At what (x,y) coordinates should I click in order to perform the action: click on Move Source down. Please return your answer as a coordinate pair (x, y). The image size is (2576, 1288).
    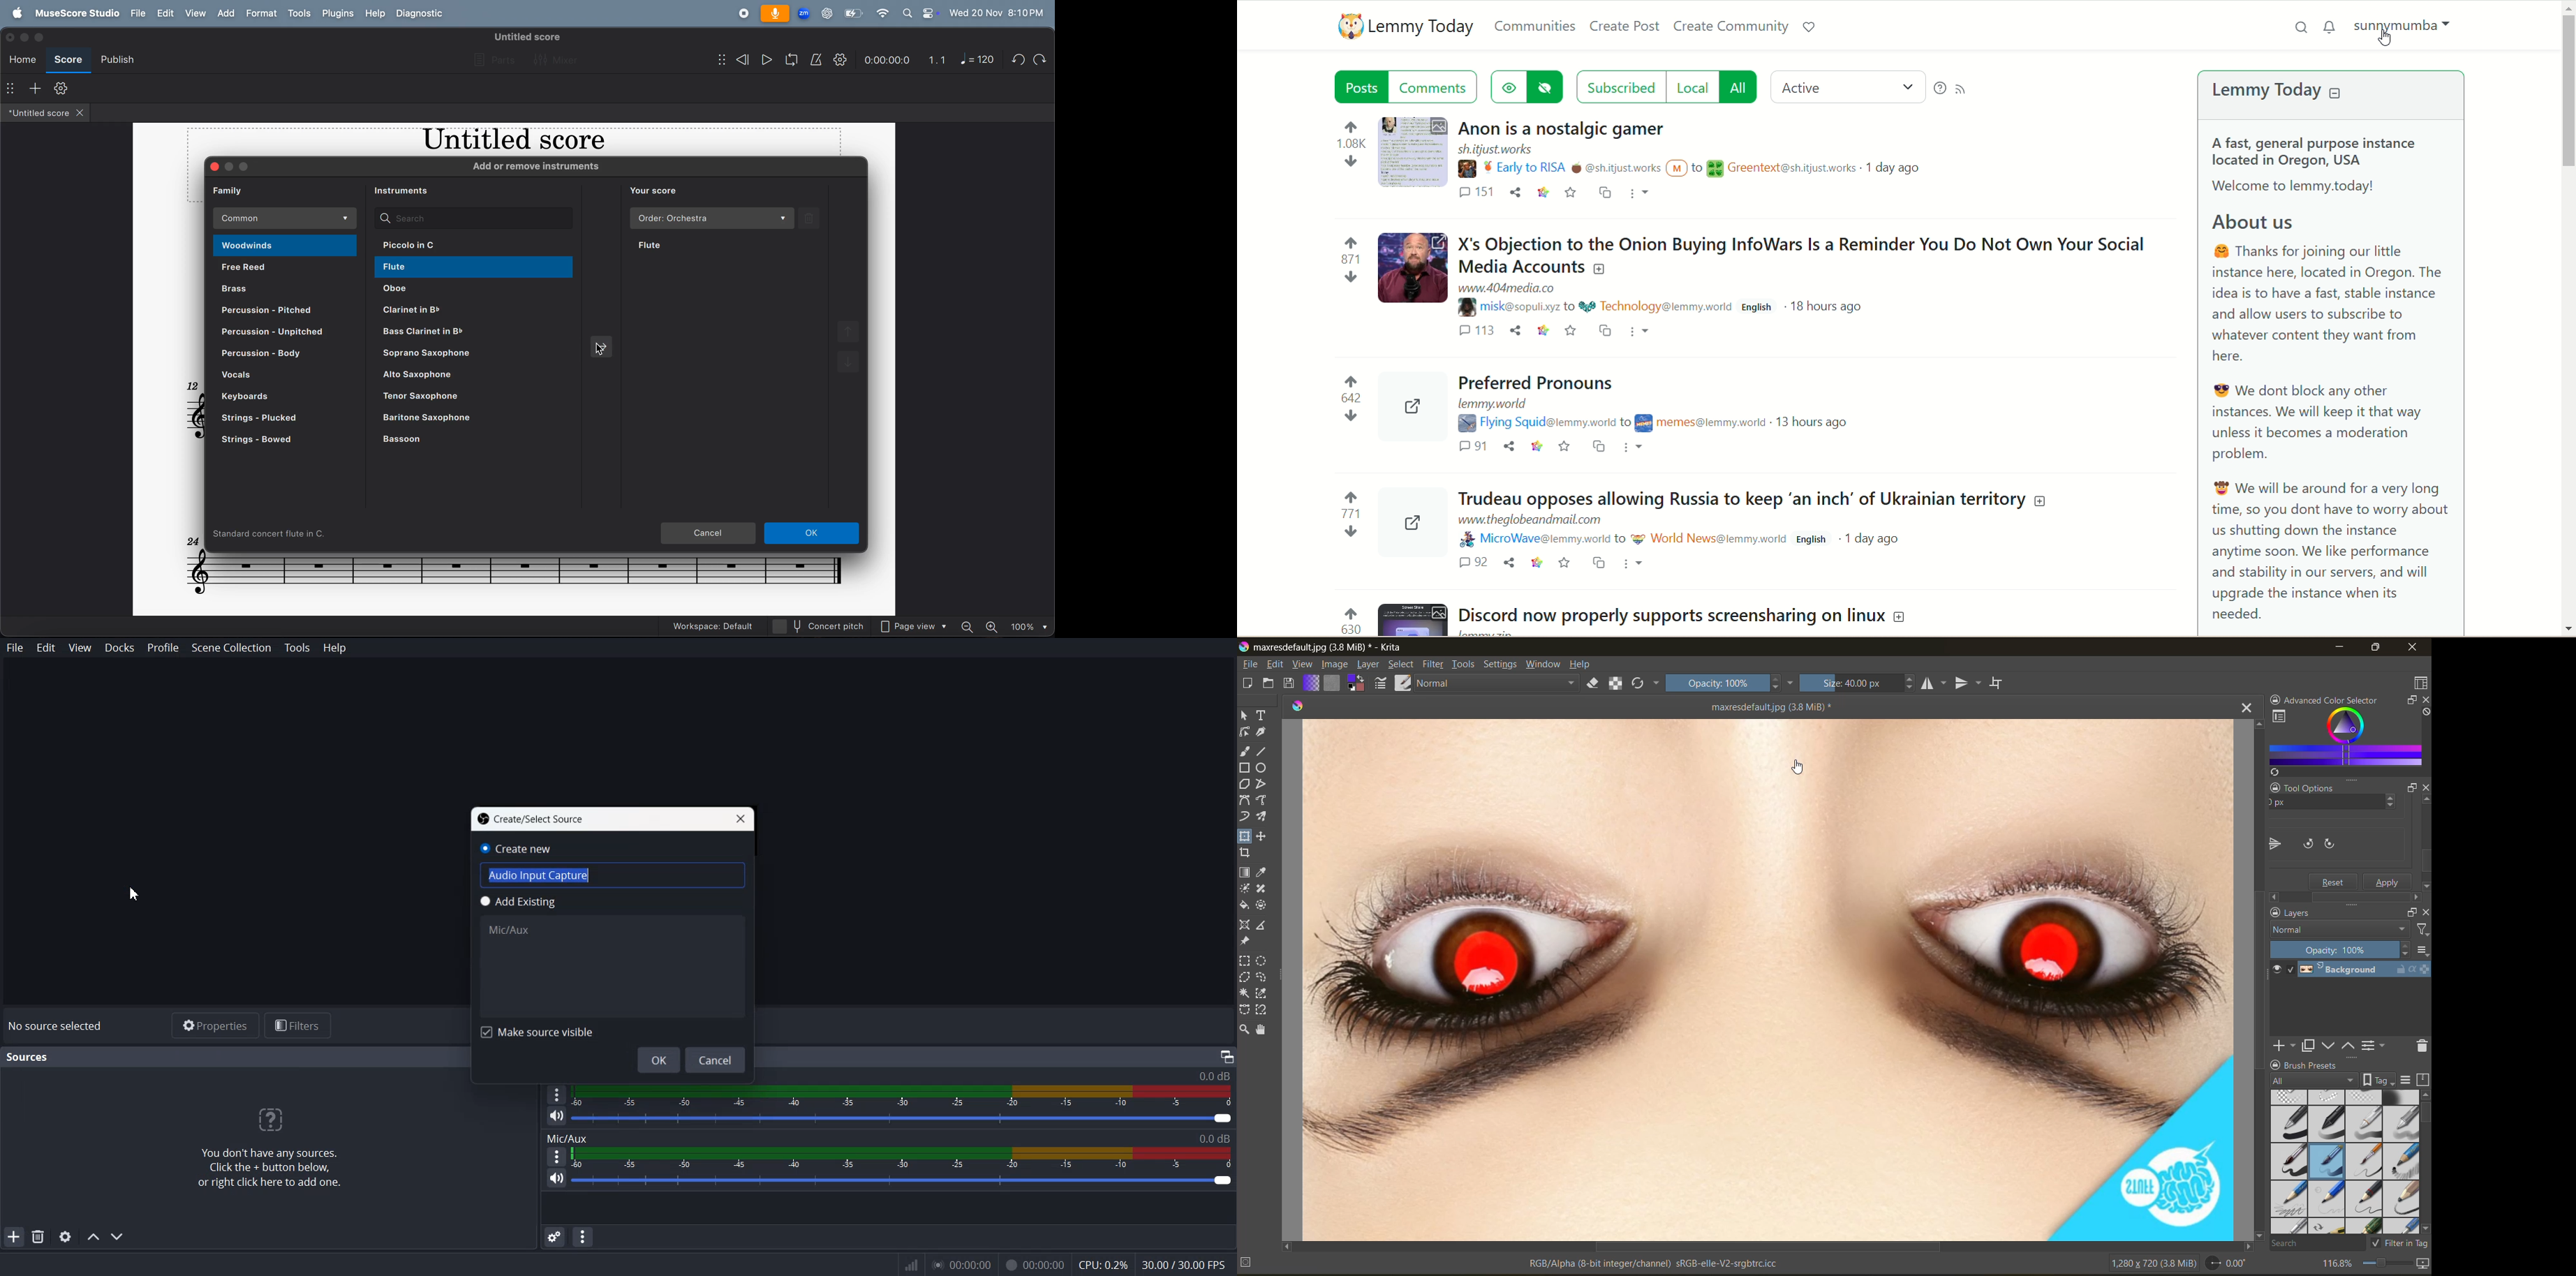
    Looking at the image, I should click on (118, 1236).